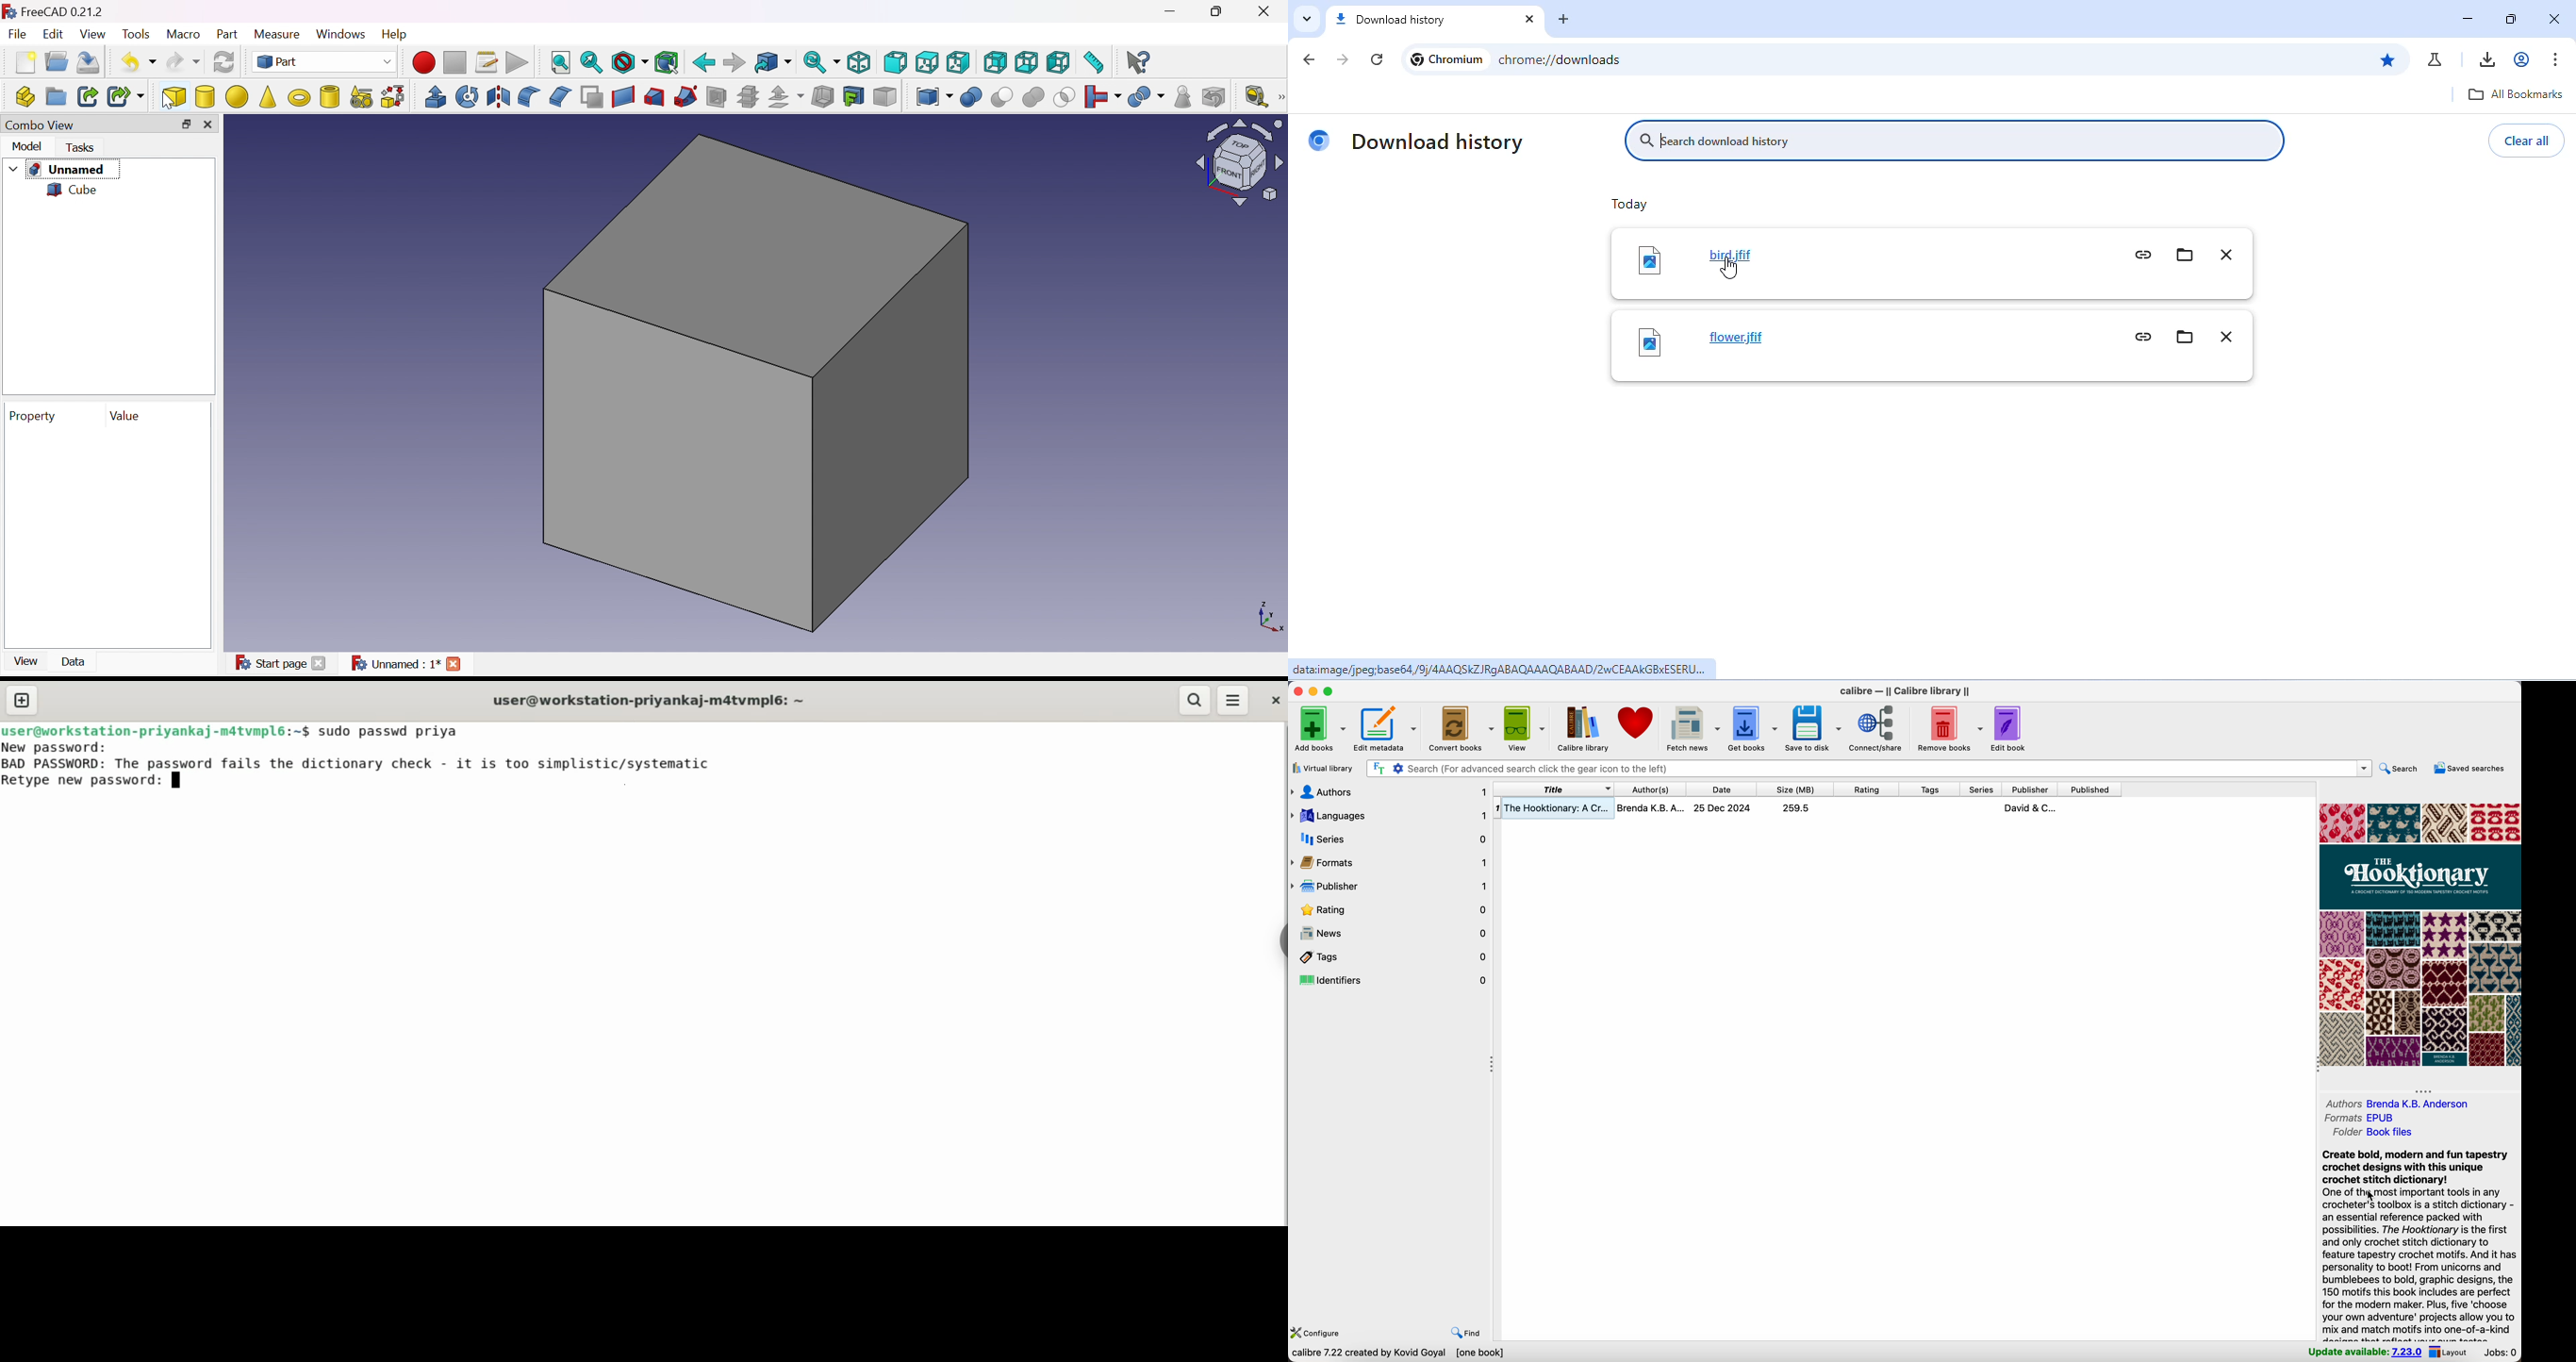 The width and height of the screenshot is (2576, 1372). I want to click on search download history, so click(1953, 141).